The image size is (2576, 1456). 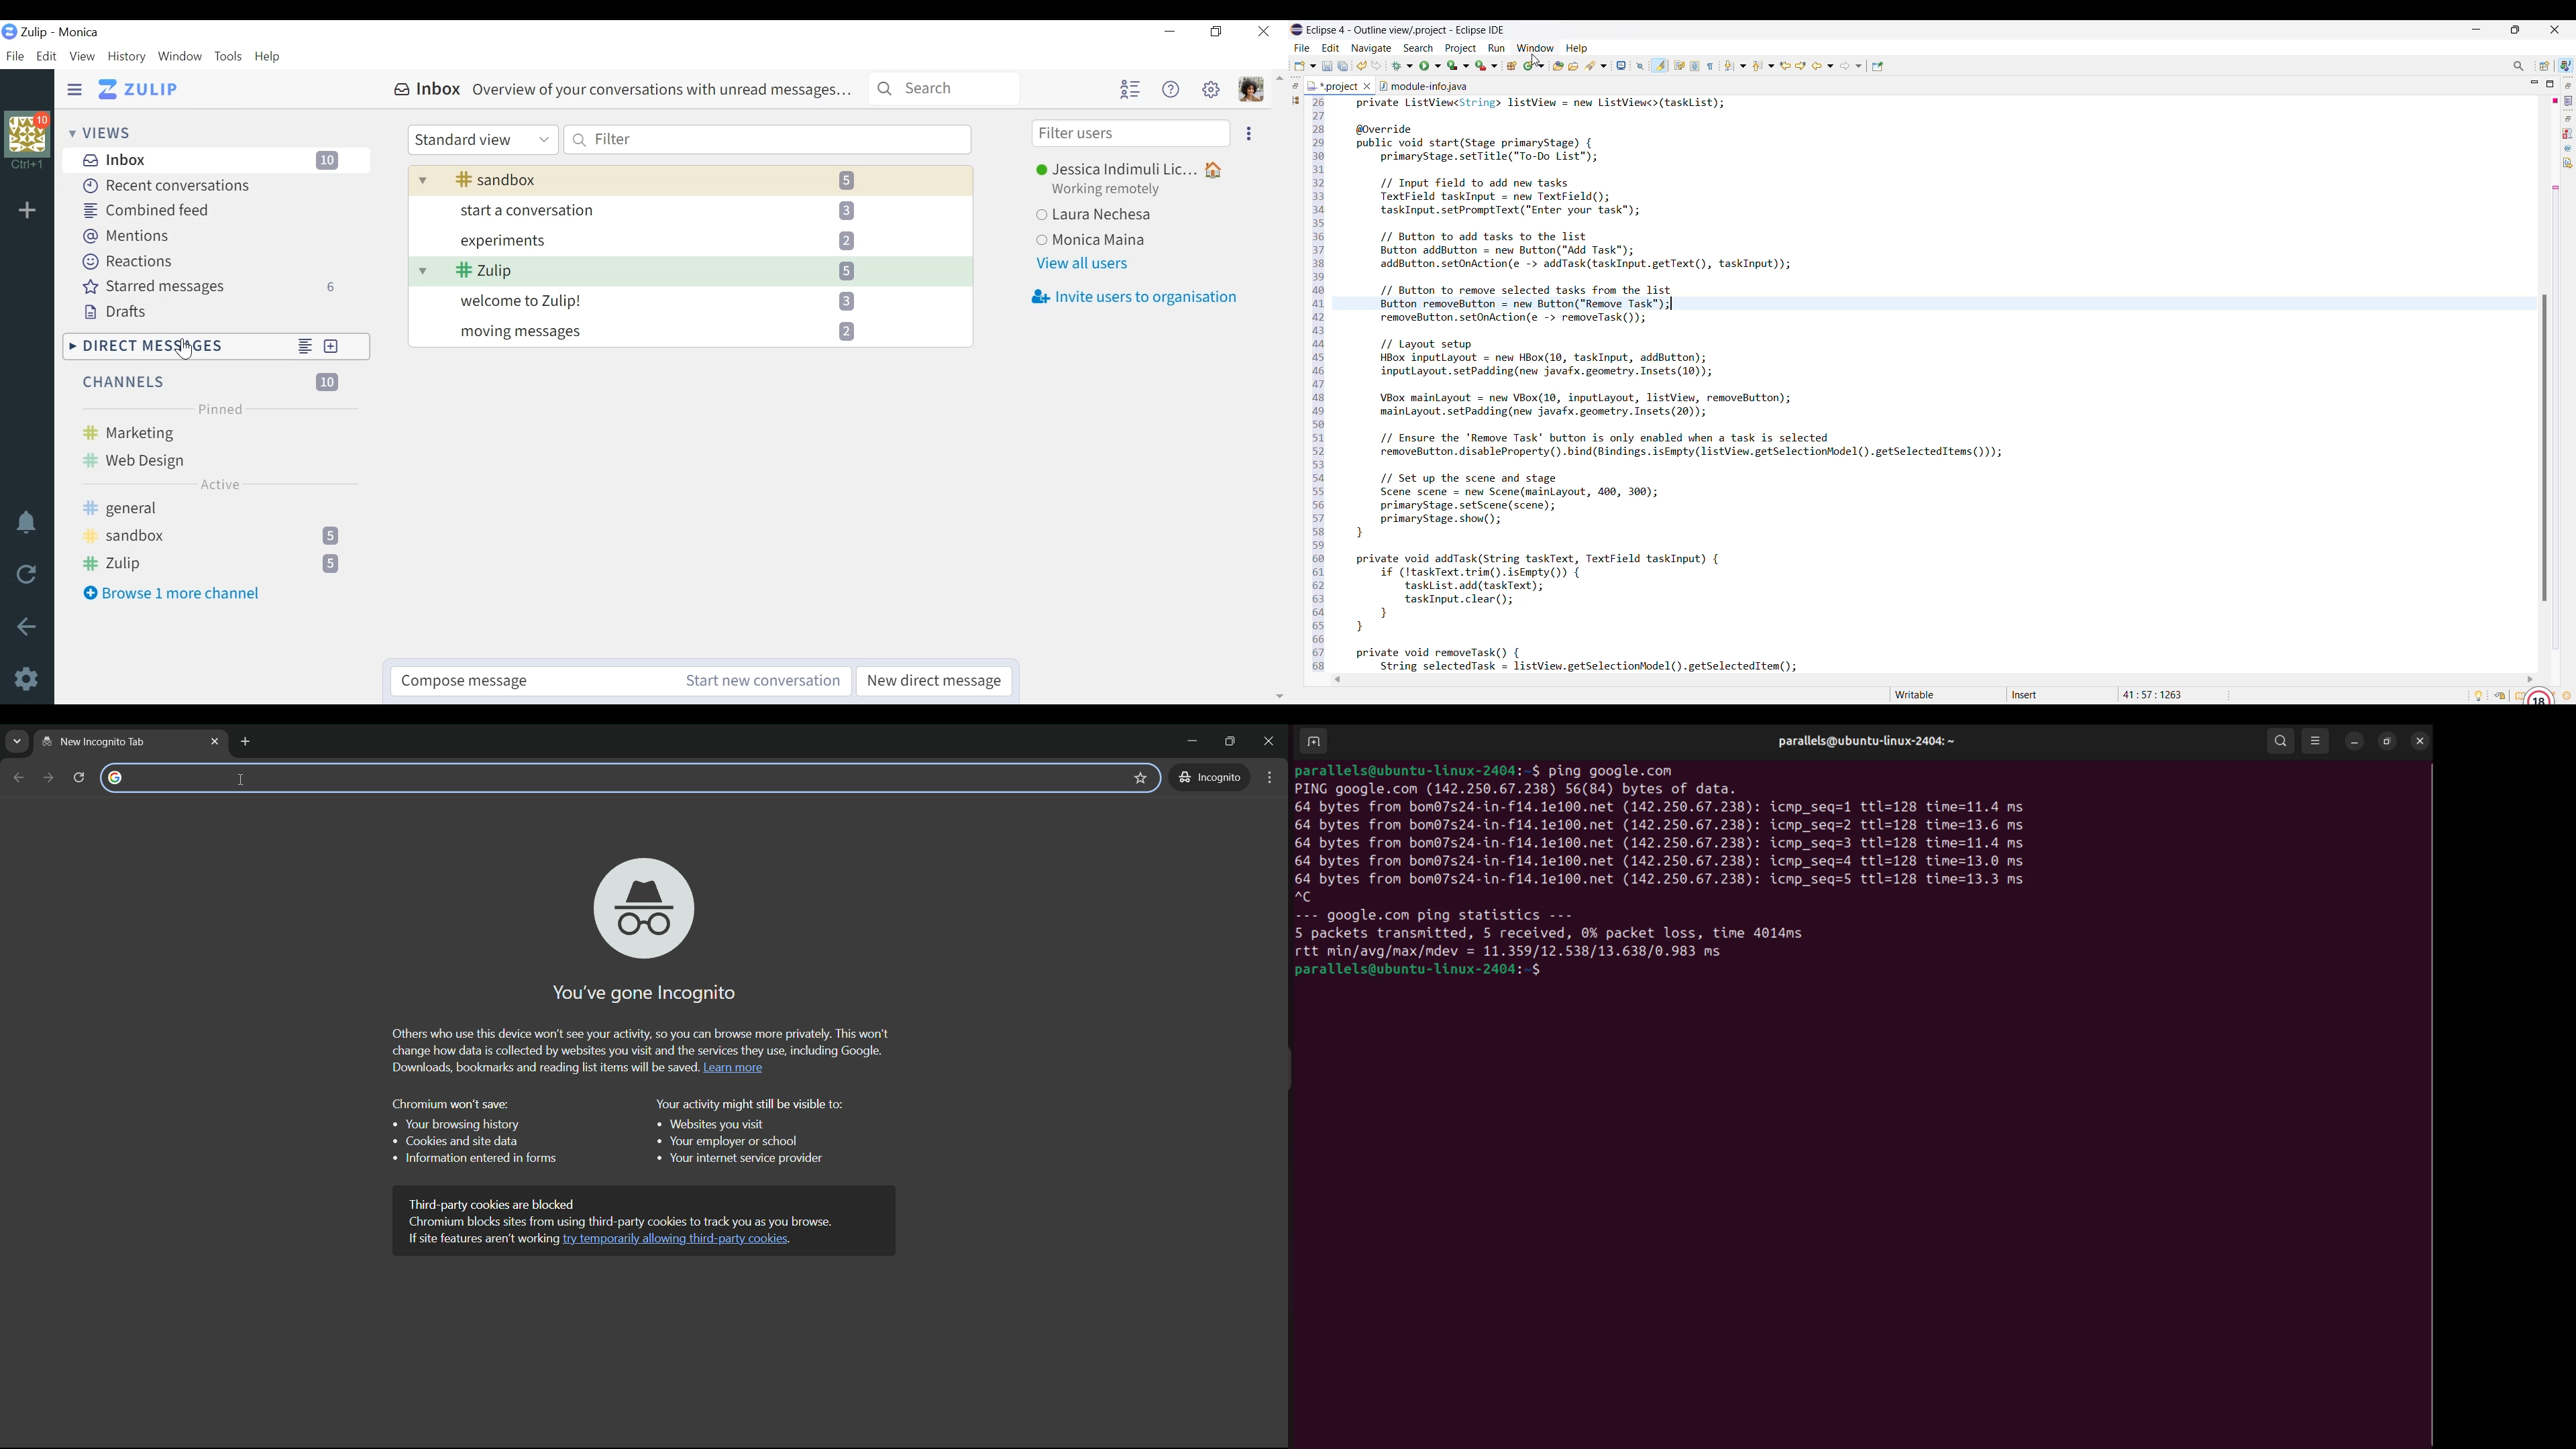 I want to click on Starred messages, so click(x=219, y=288).